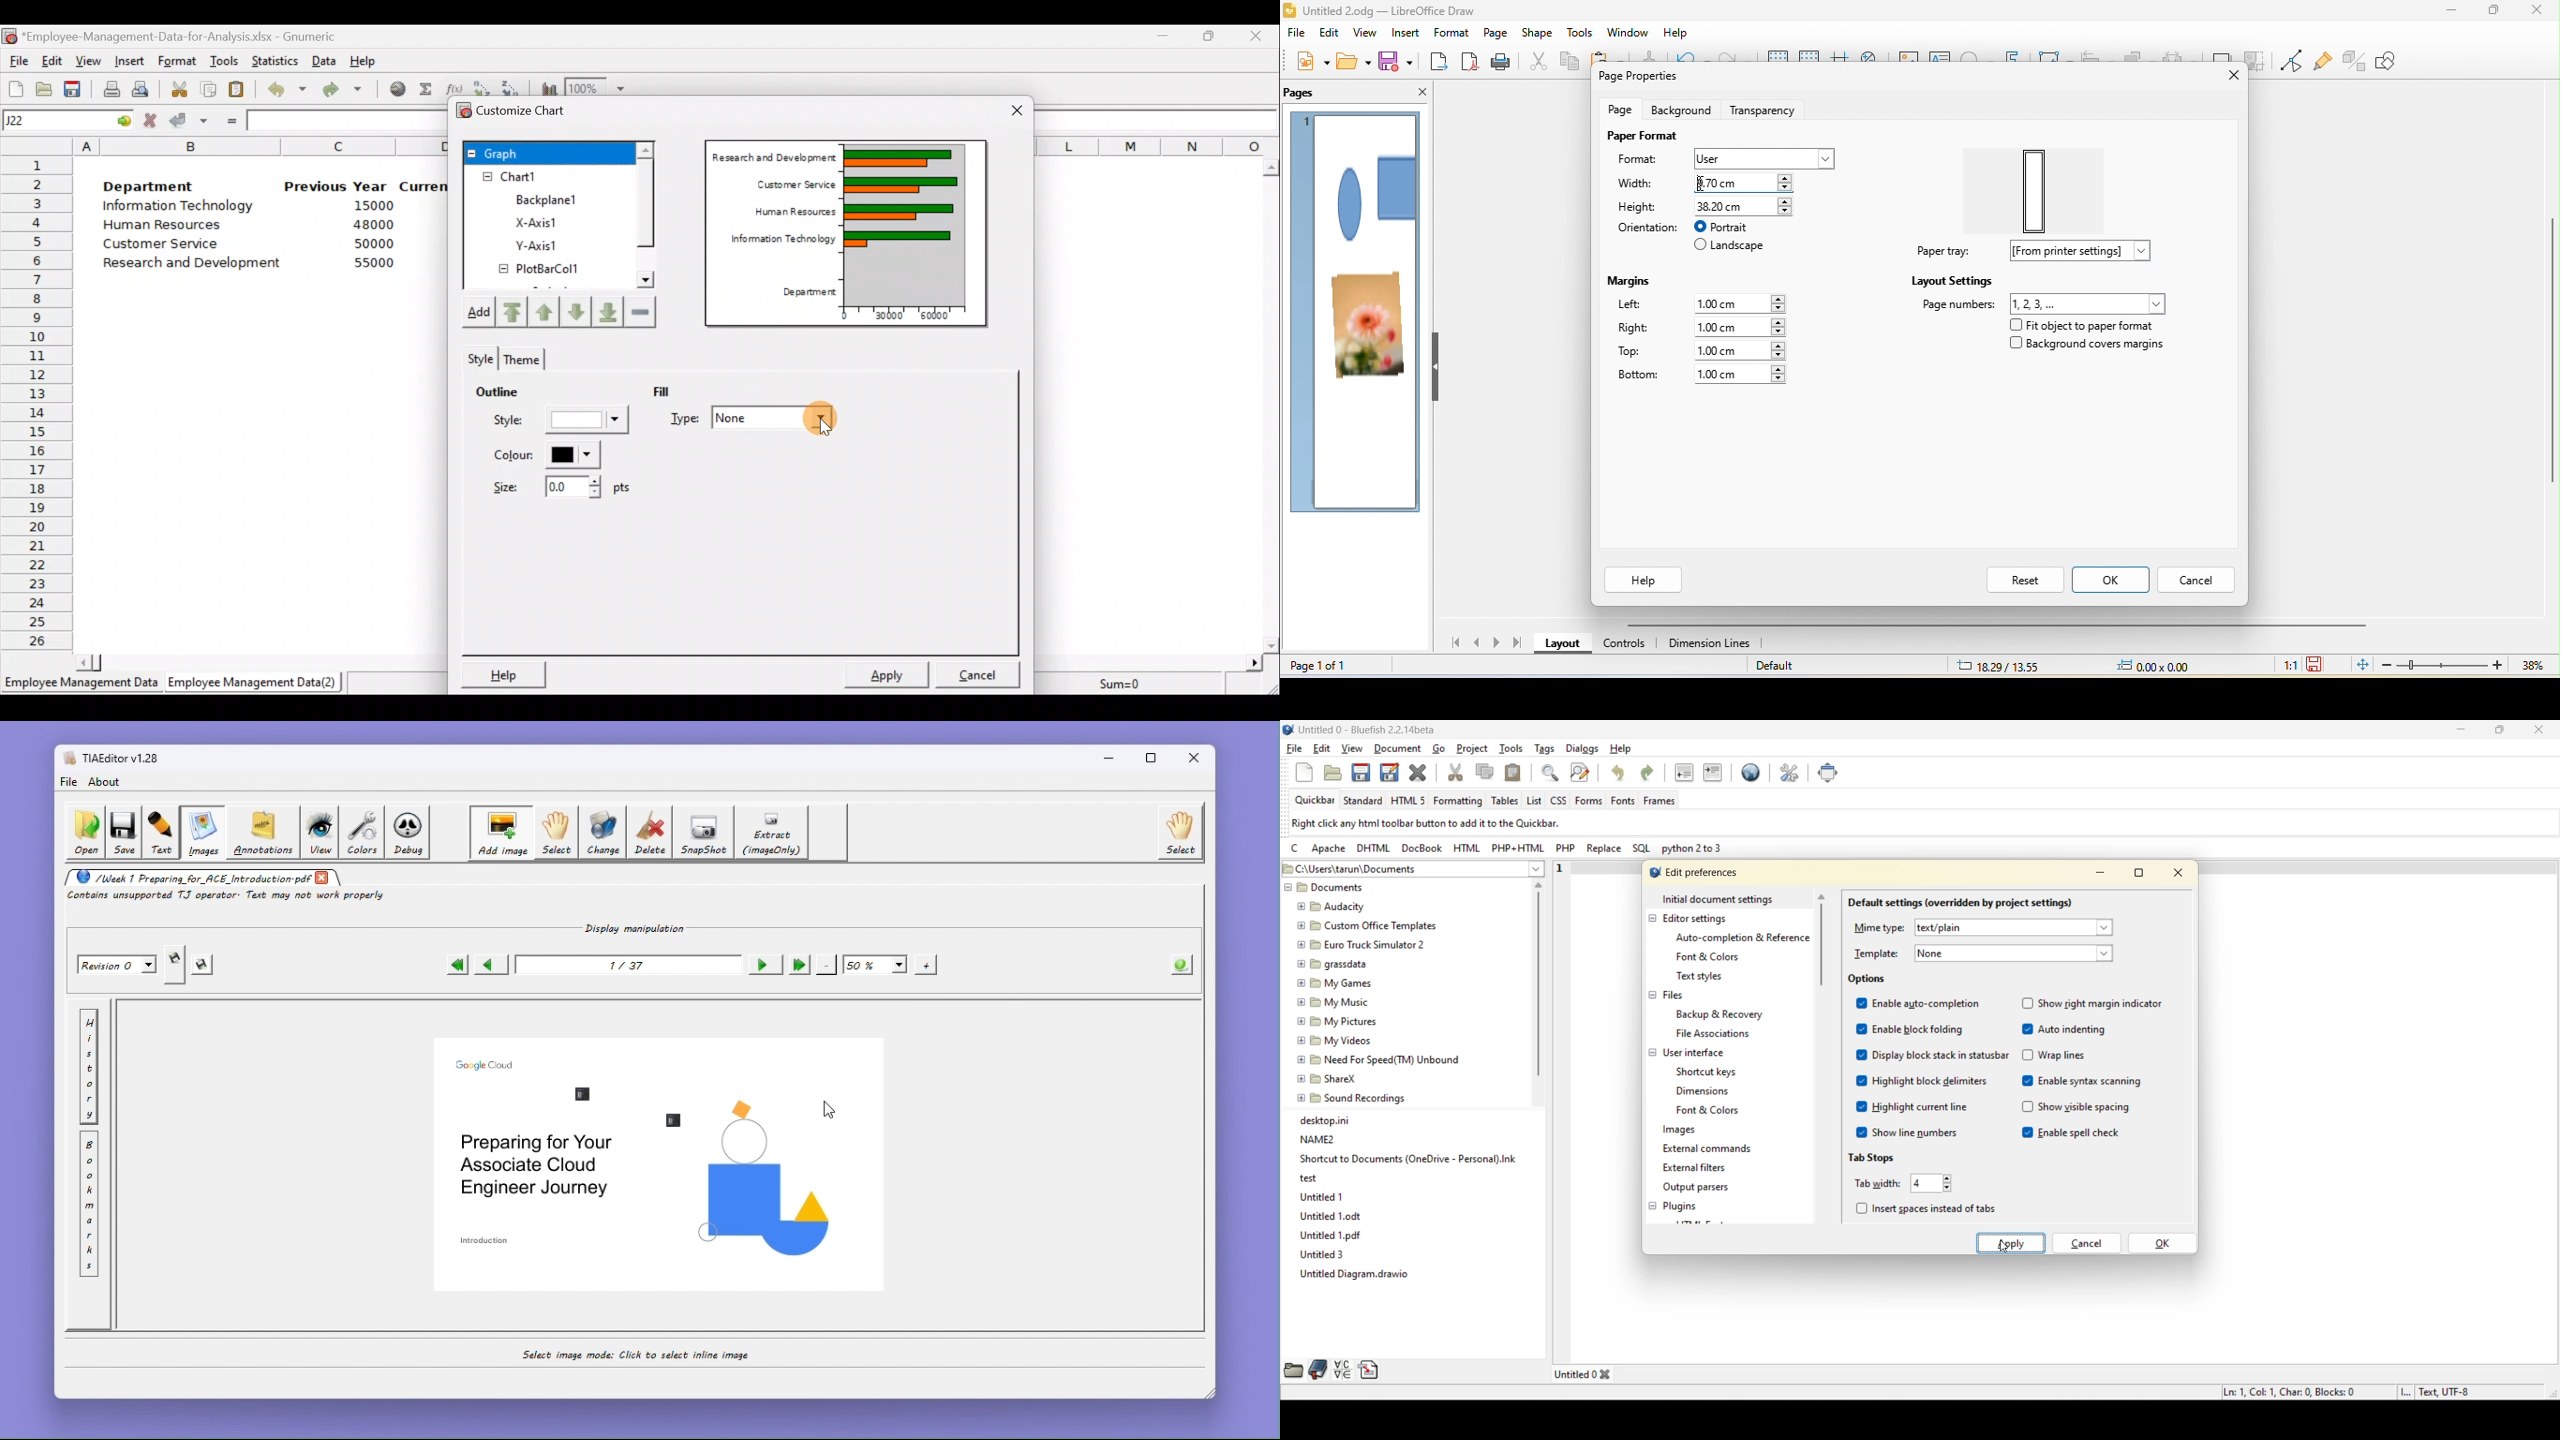  What do you see at coordinates (224, 59) in the screenshot?
I see `Tools` at bounding box center [224, 59].